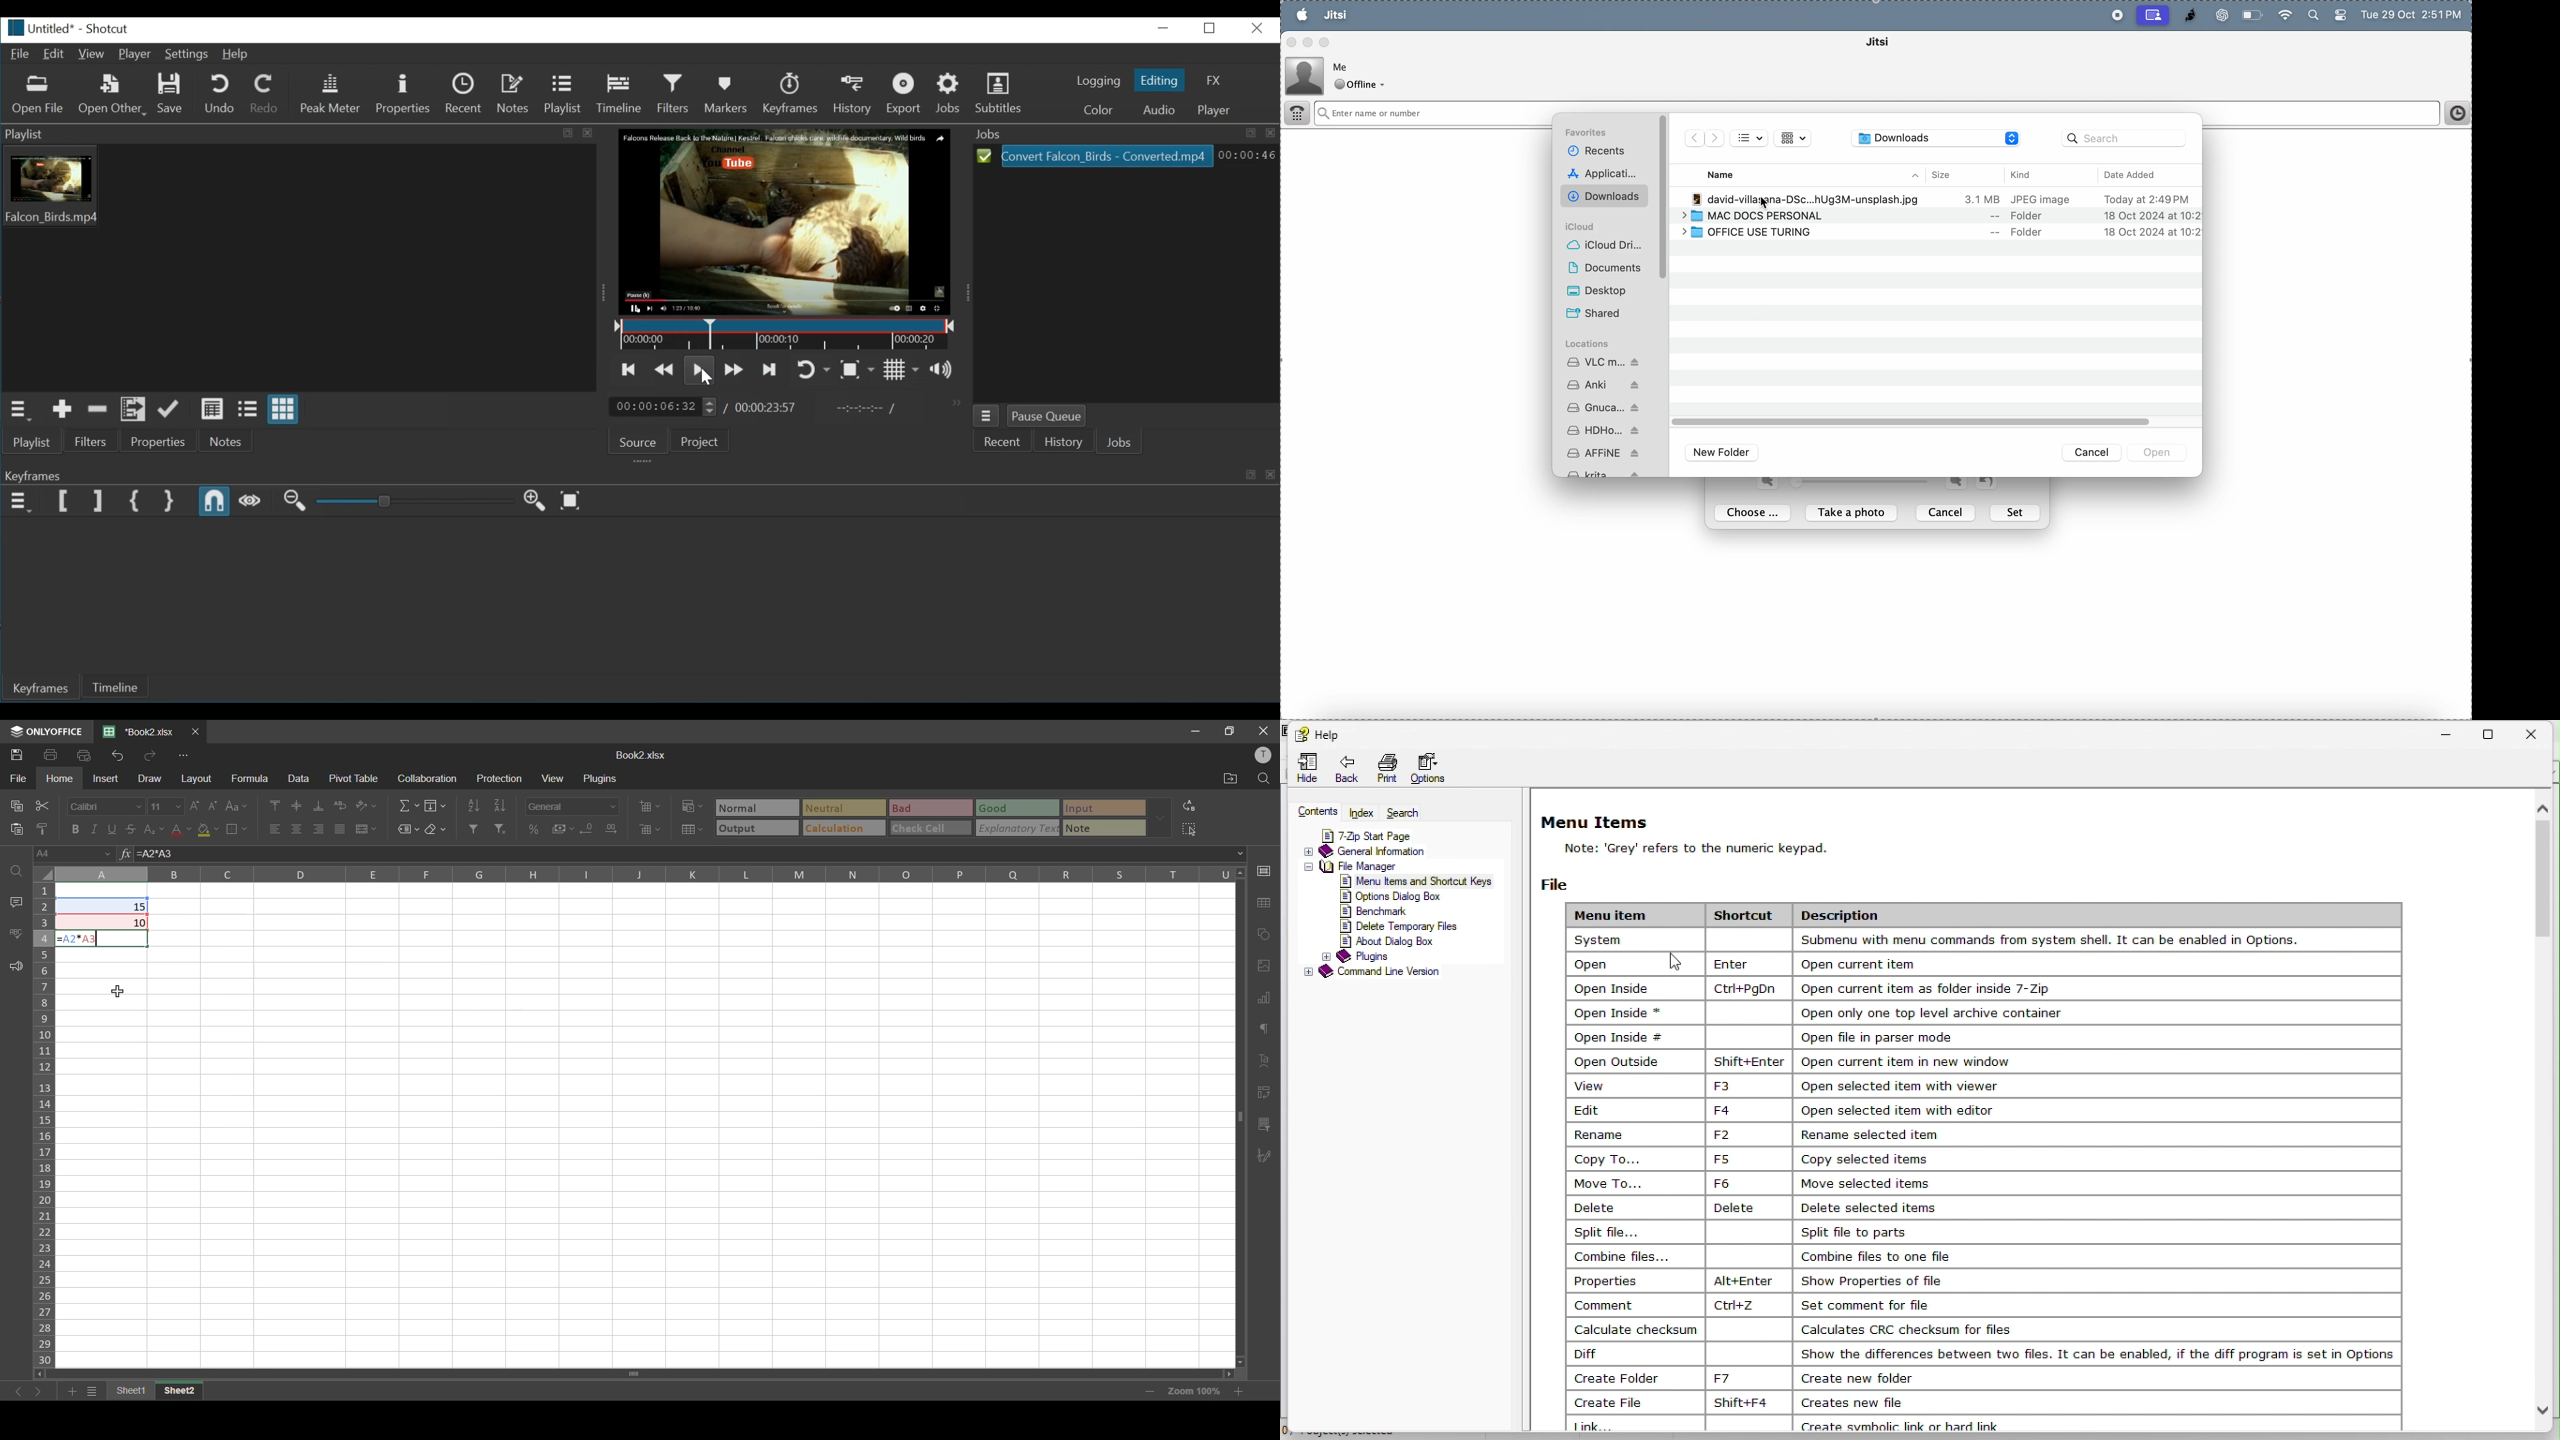 The image size is (2576, 1456). I want to click on name, so click(1728, 174).